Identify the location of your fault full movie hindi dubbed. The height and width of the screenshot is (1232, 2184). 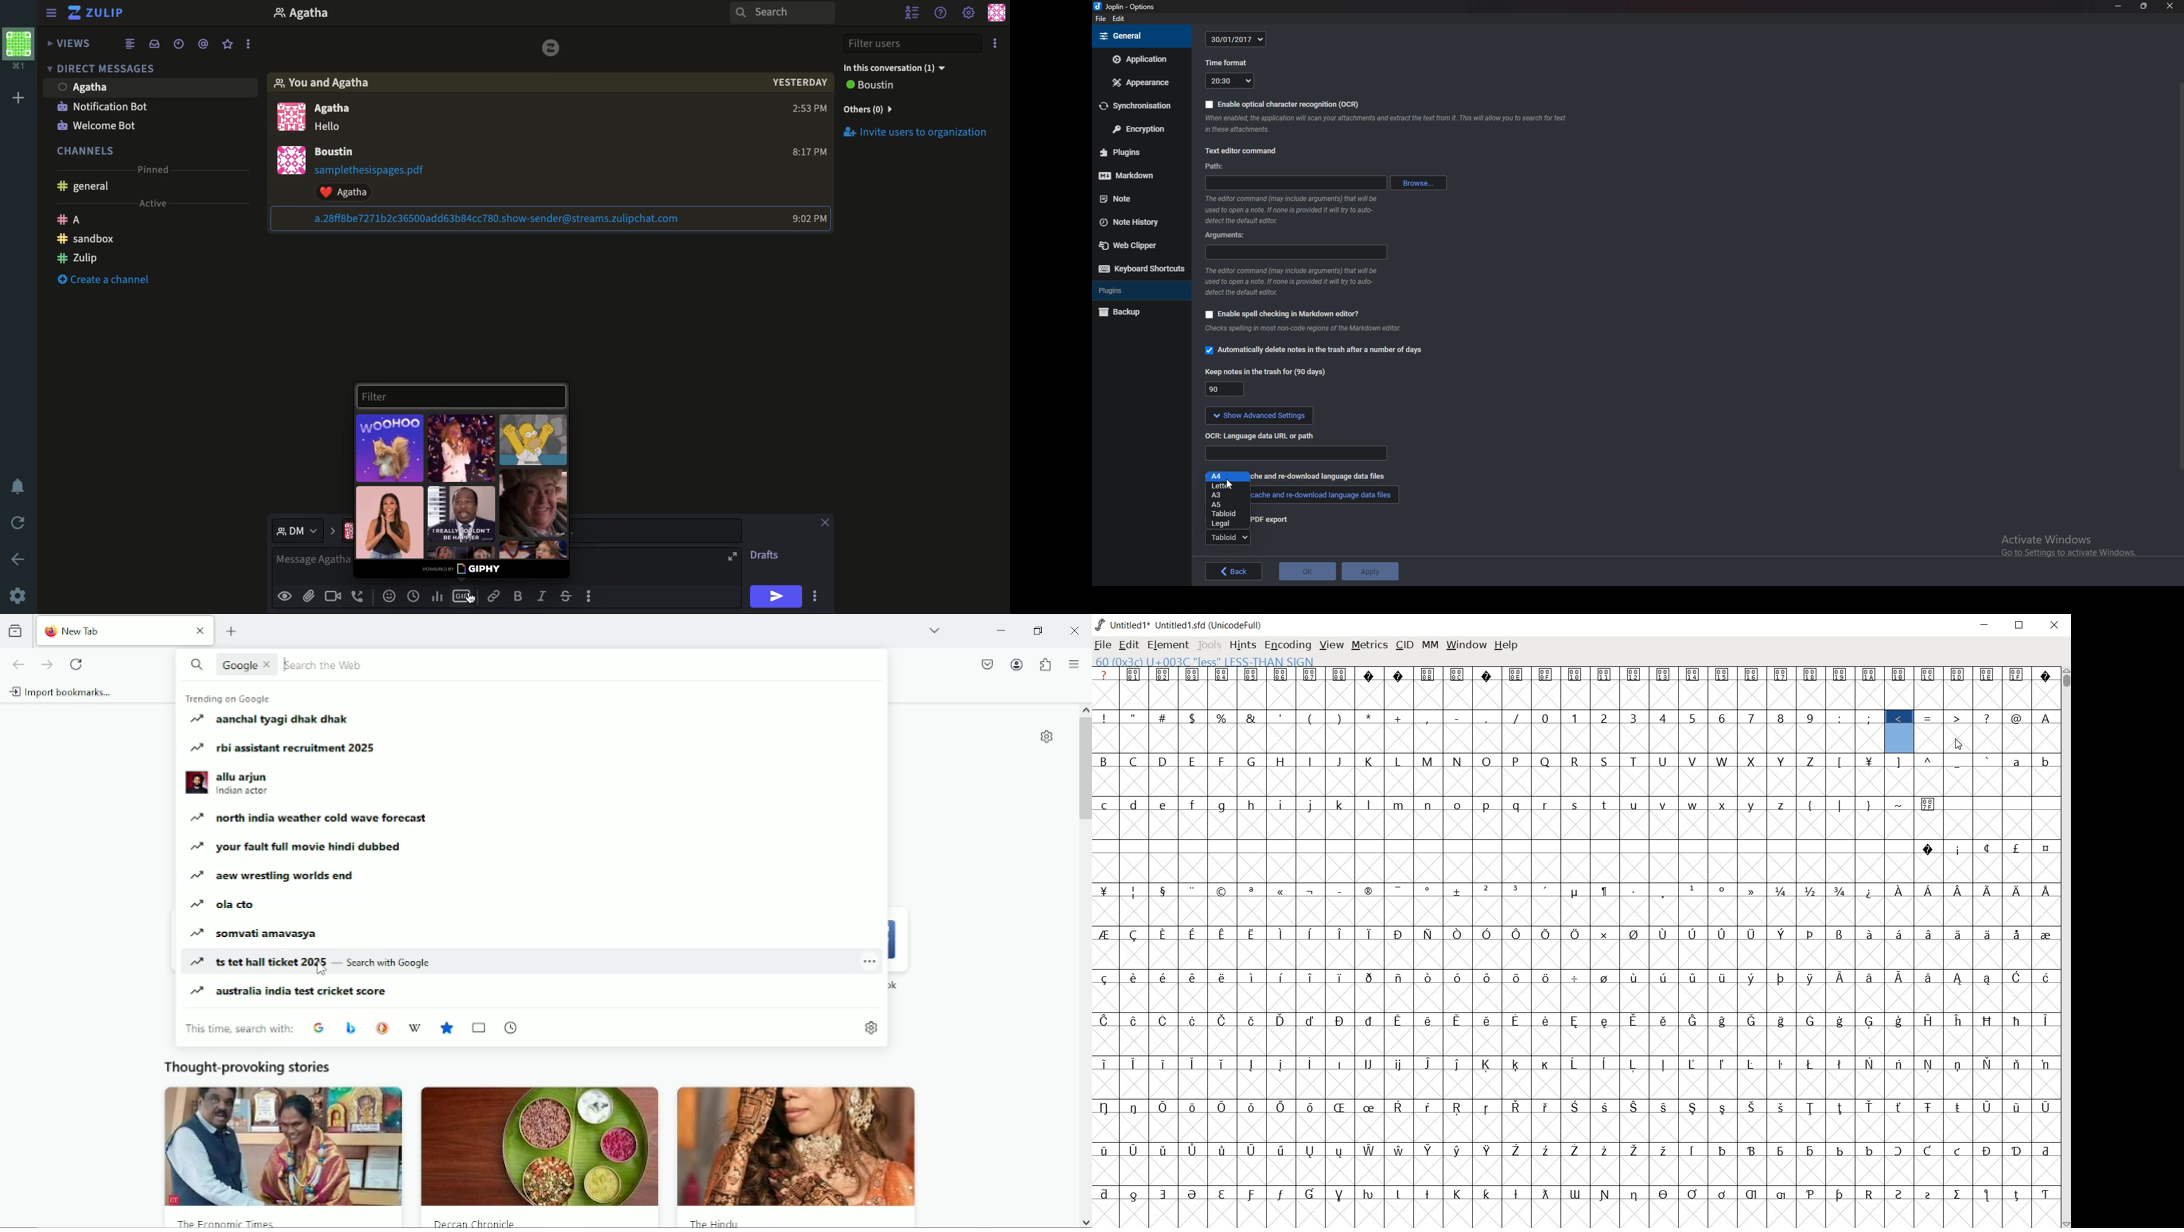
(299, 847).